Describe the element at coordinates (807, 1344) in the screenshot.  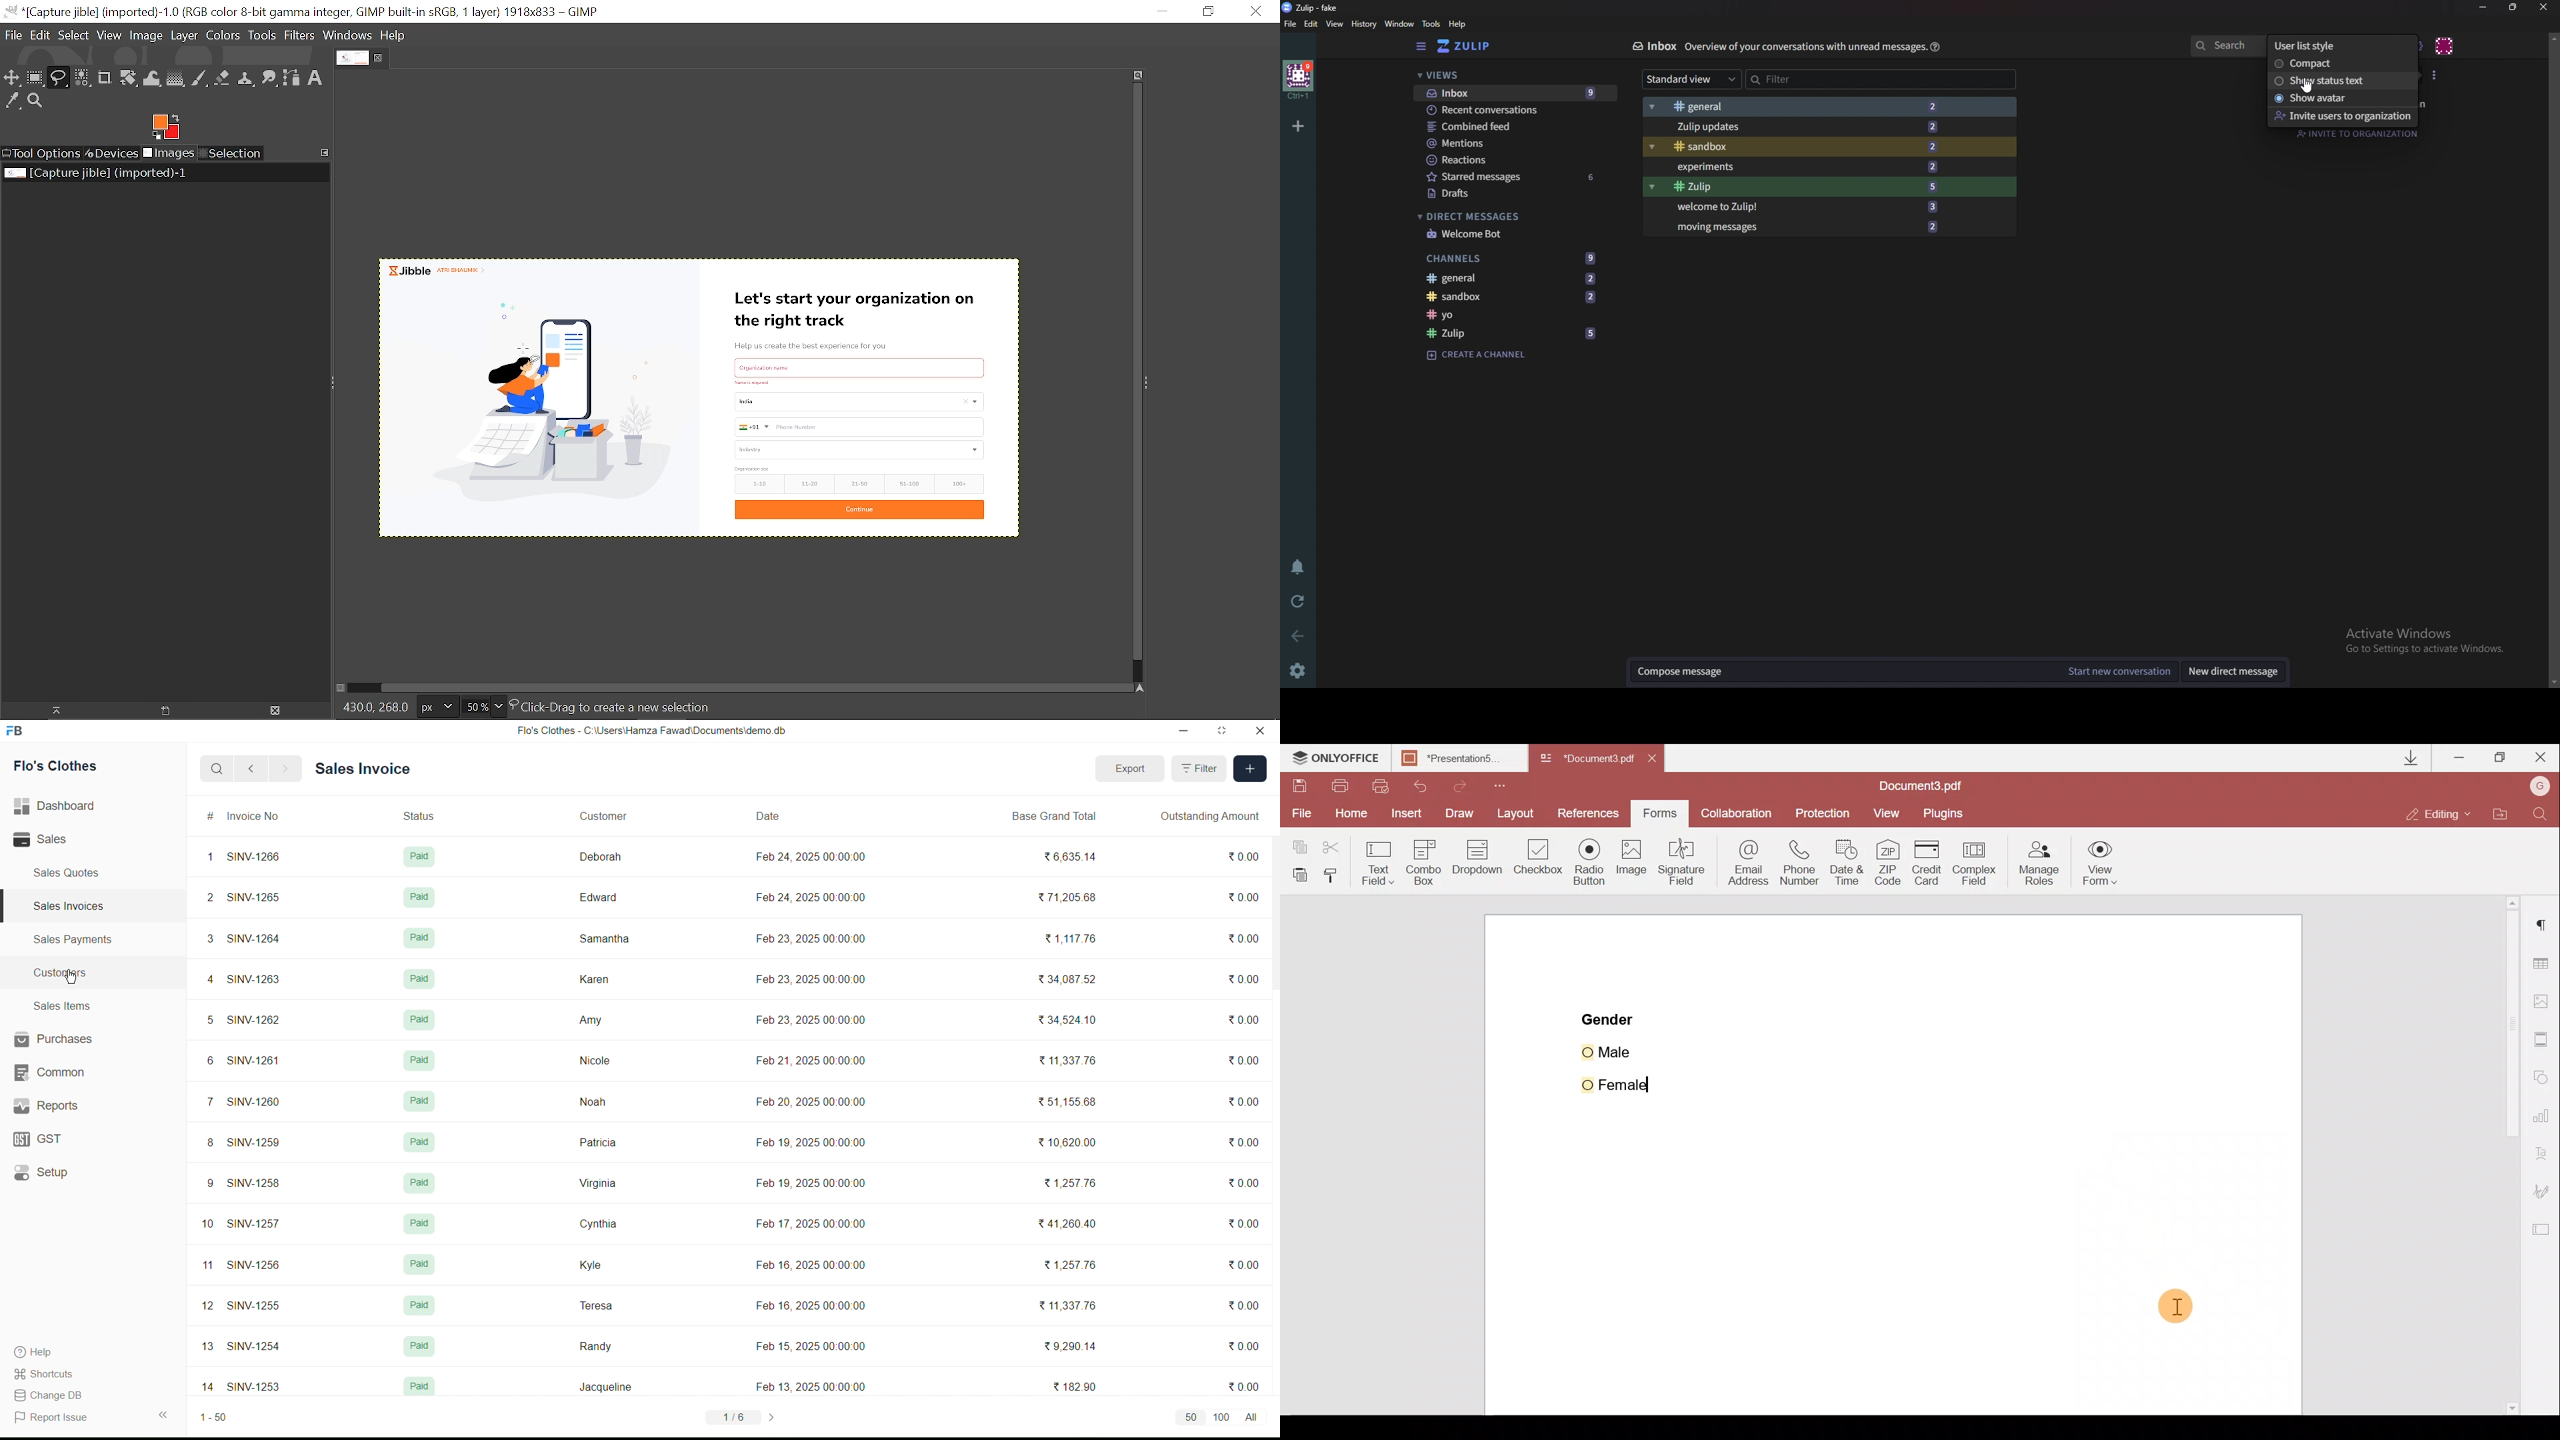
I see `Feb 15, 2025 00:00:00` at that location.